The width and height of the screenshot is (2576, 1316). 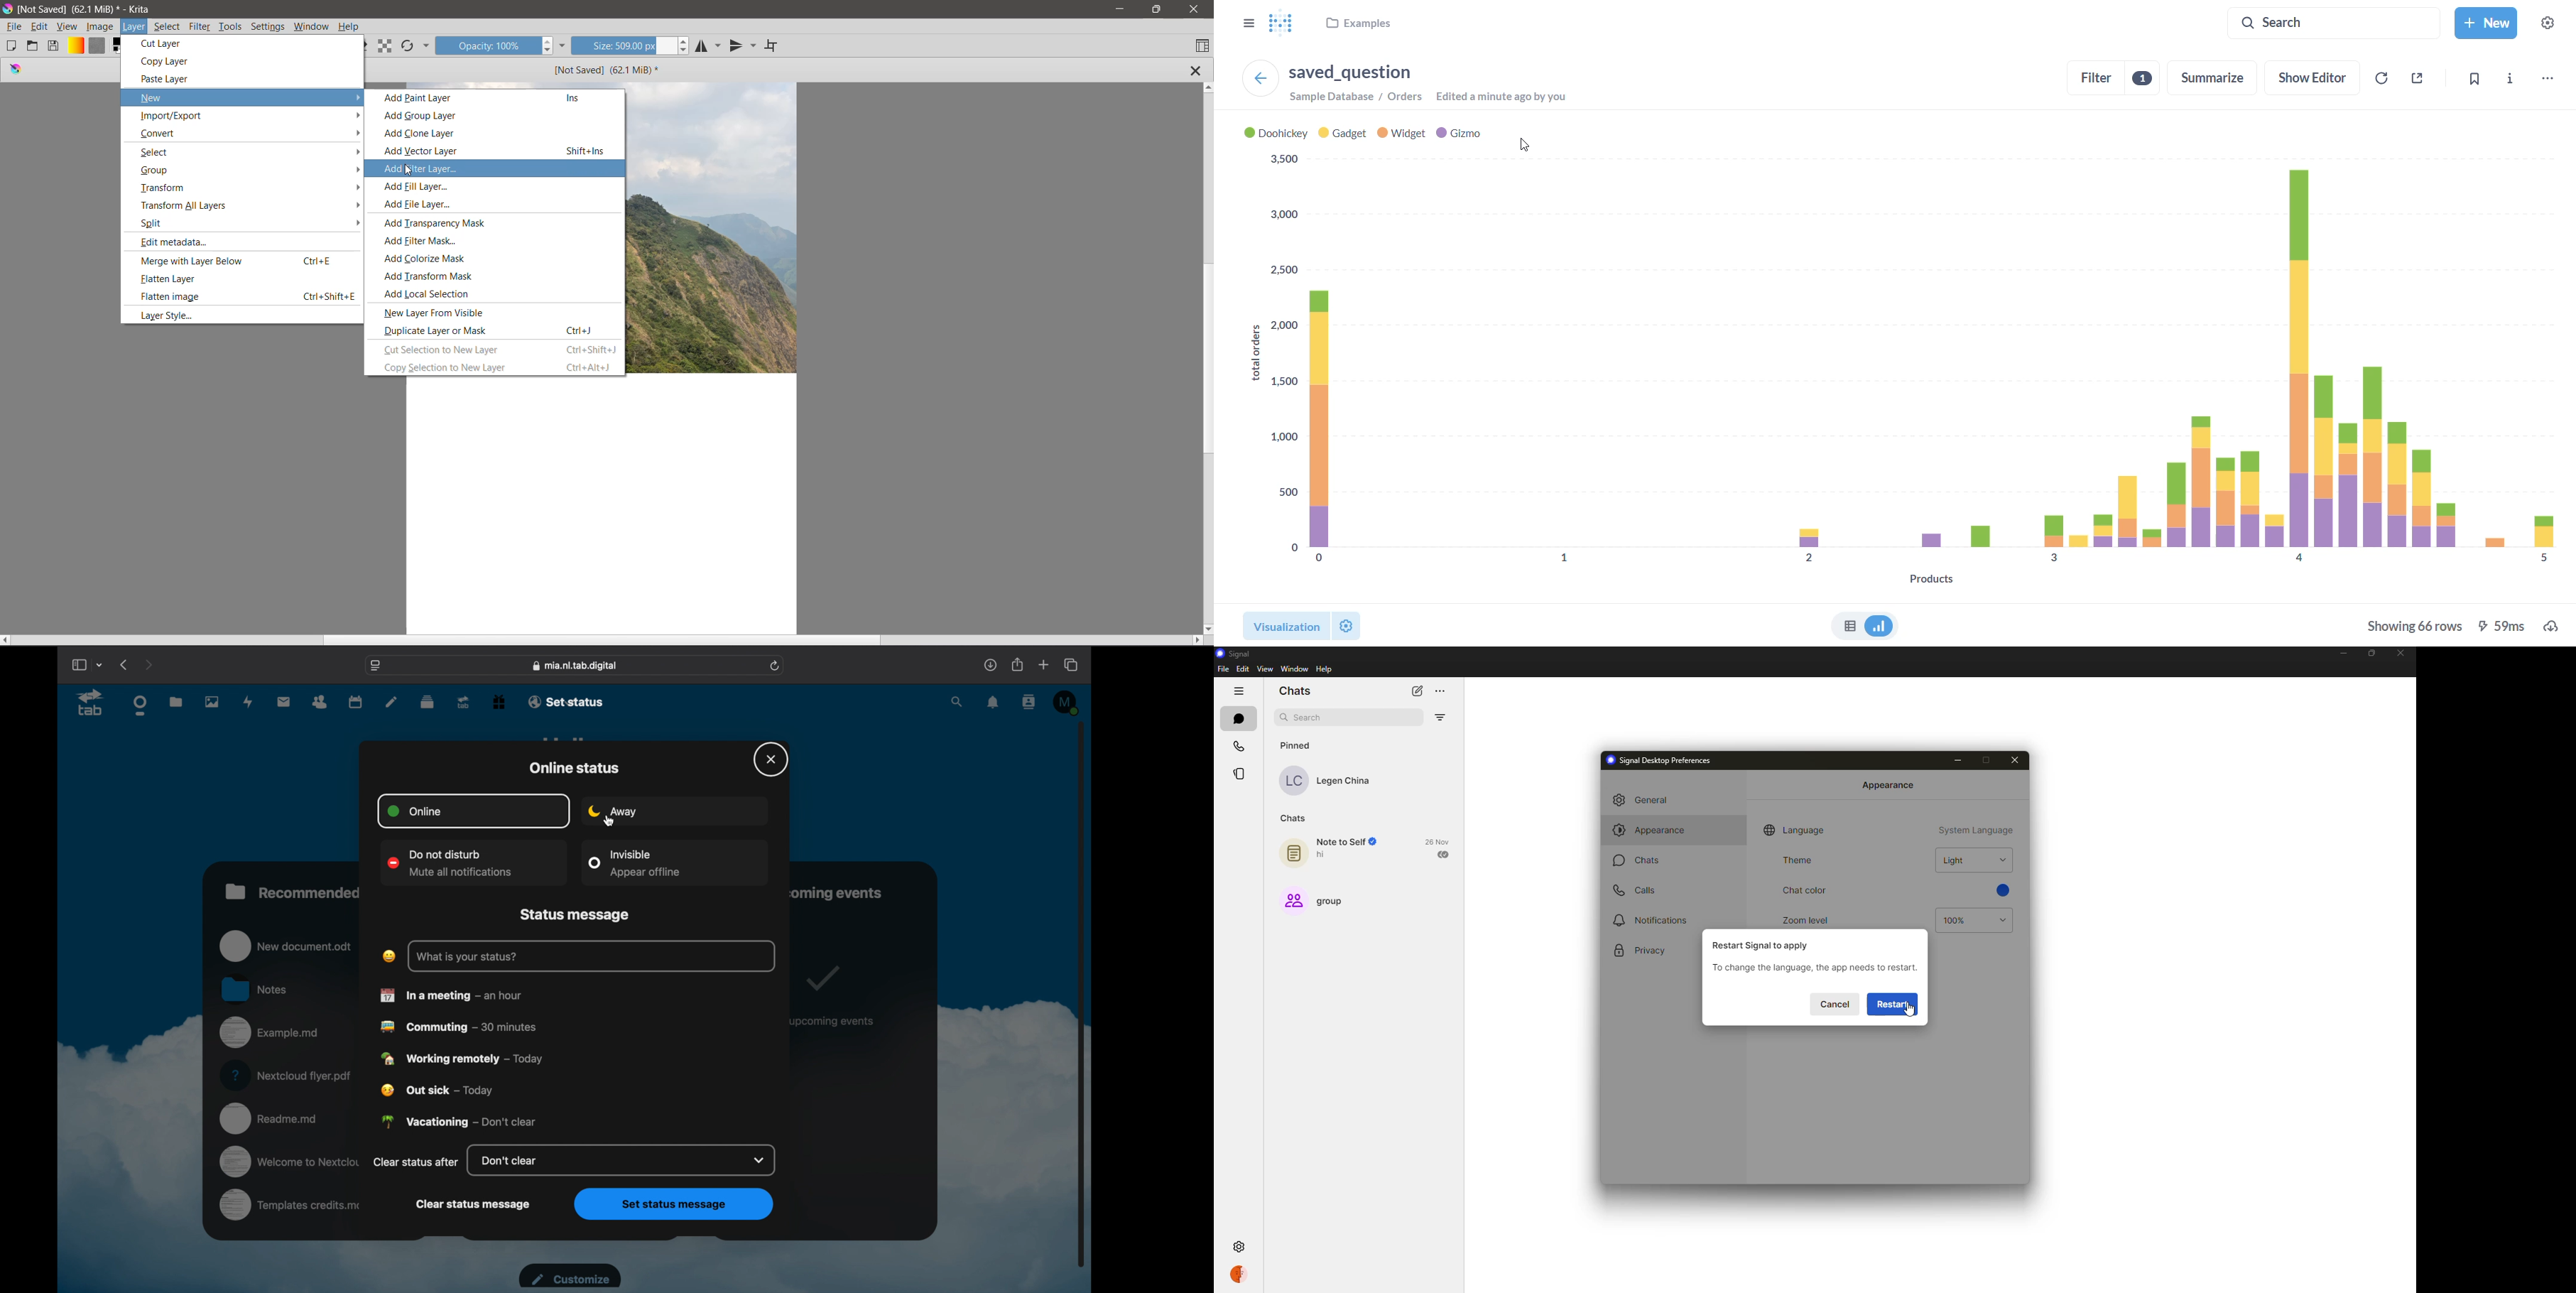 I want to click on Choose Workspace, so click(x=1201, y=46).